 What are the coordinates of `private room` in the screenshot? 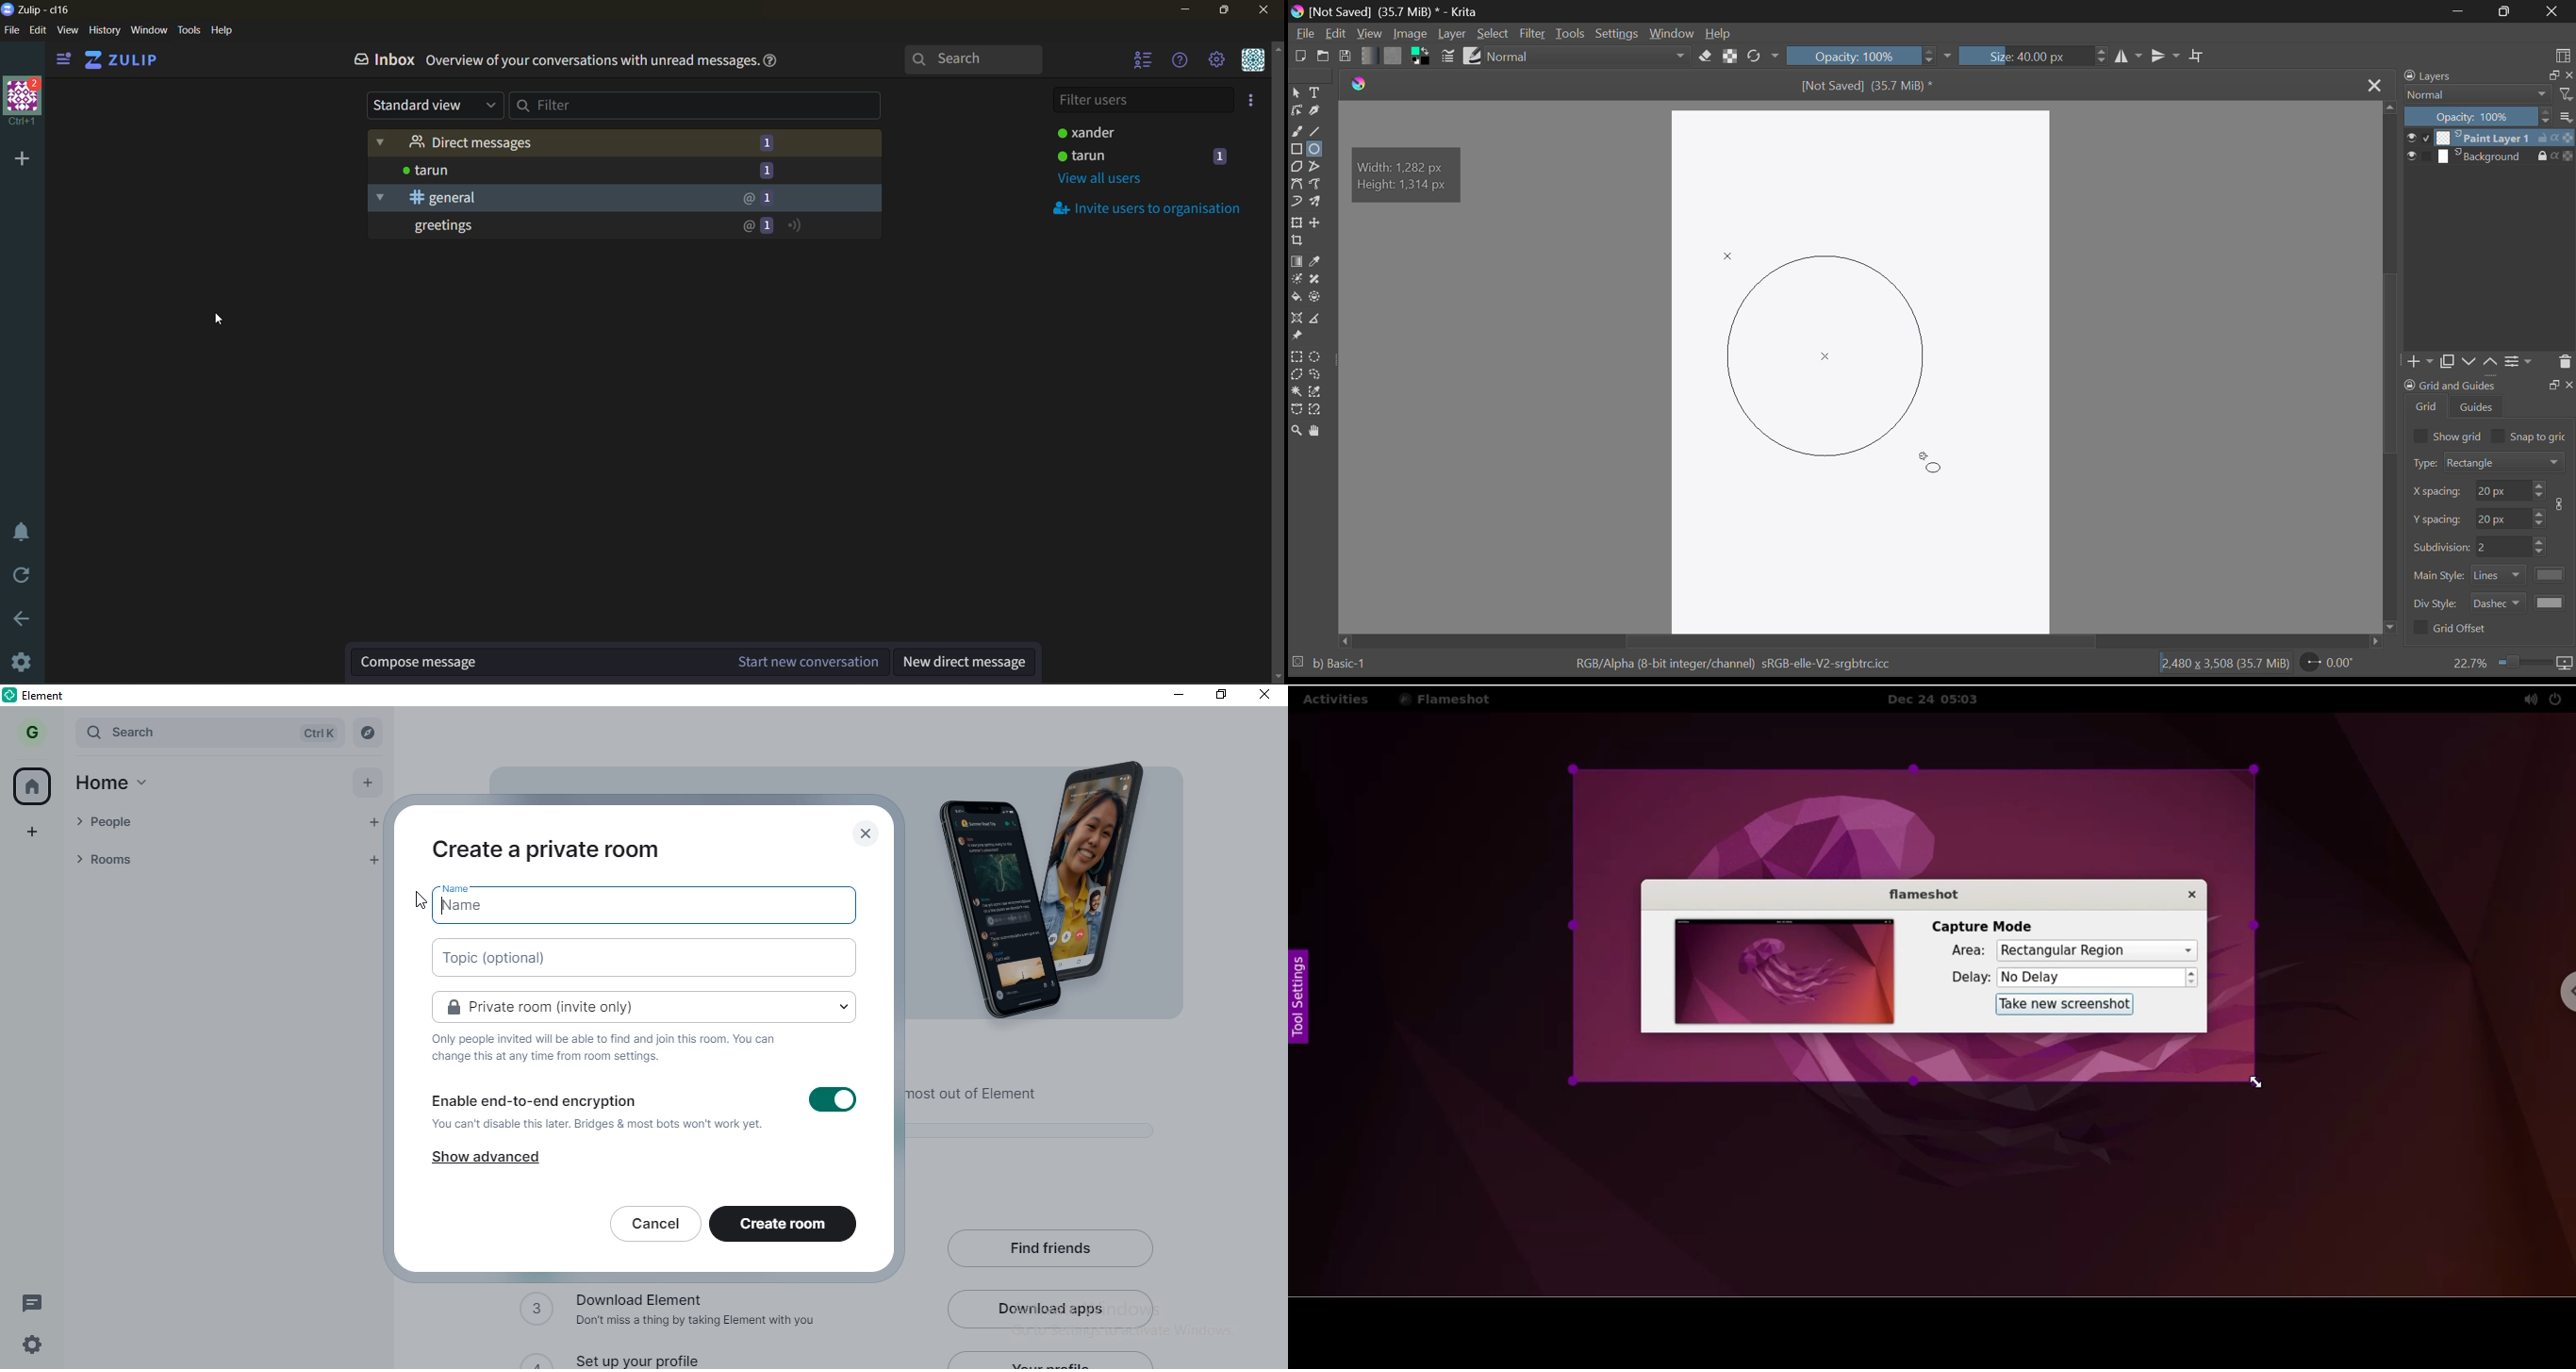 It's located at (644, 1004).